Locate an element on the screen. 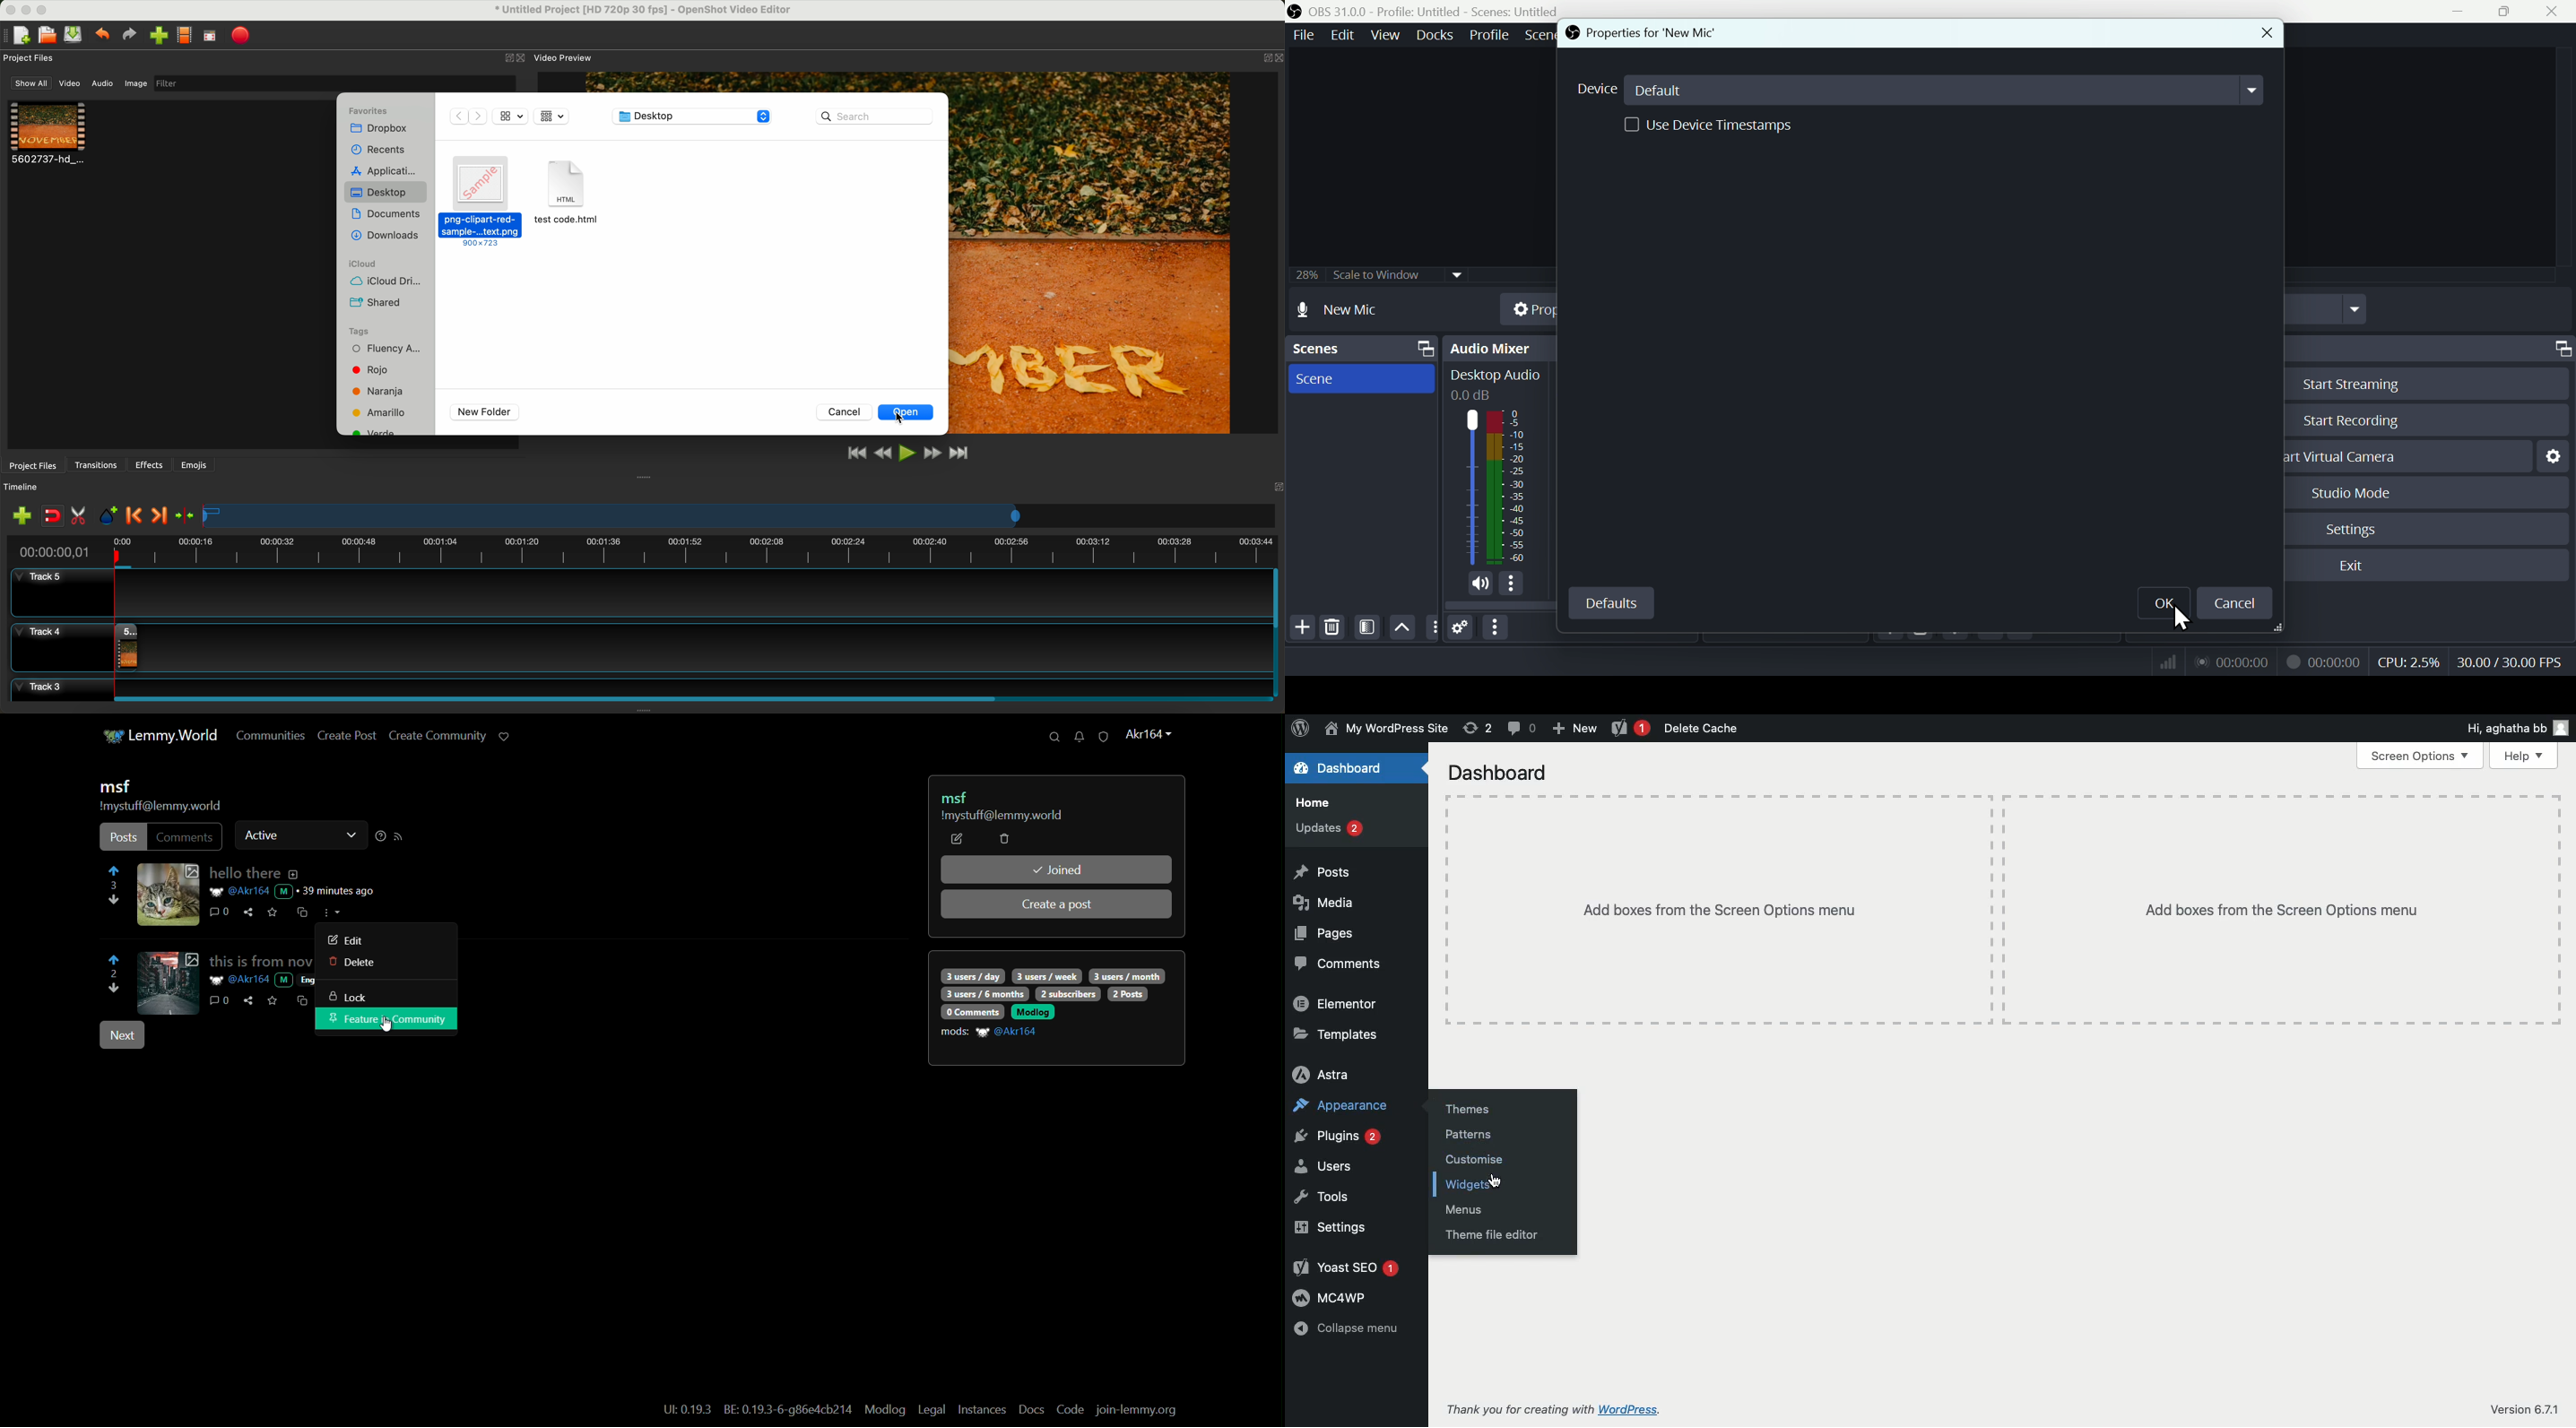  Select Device is located at coordinates (1916, 90).